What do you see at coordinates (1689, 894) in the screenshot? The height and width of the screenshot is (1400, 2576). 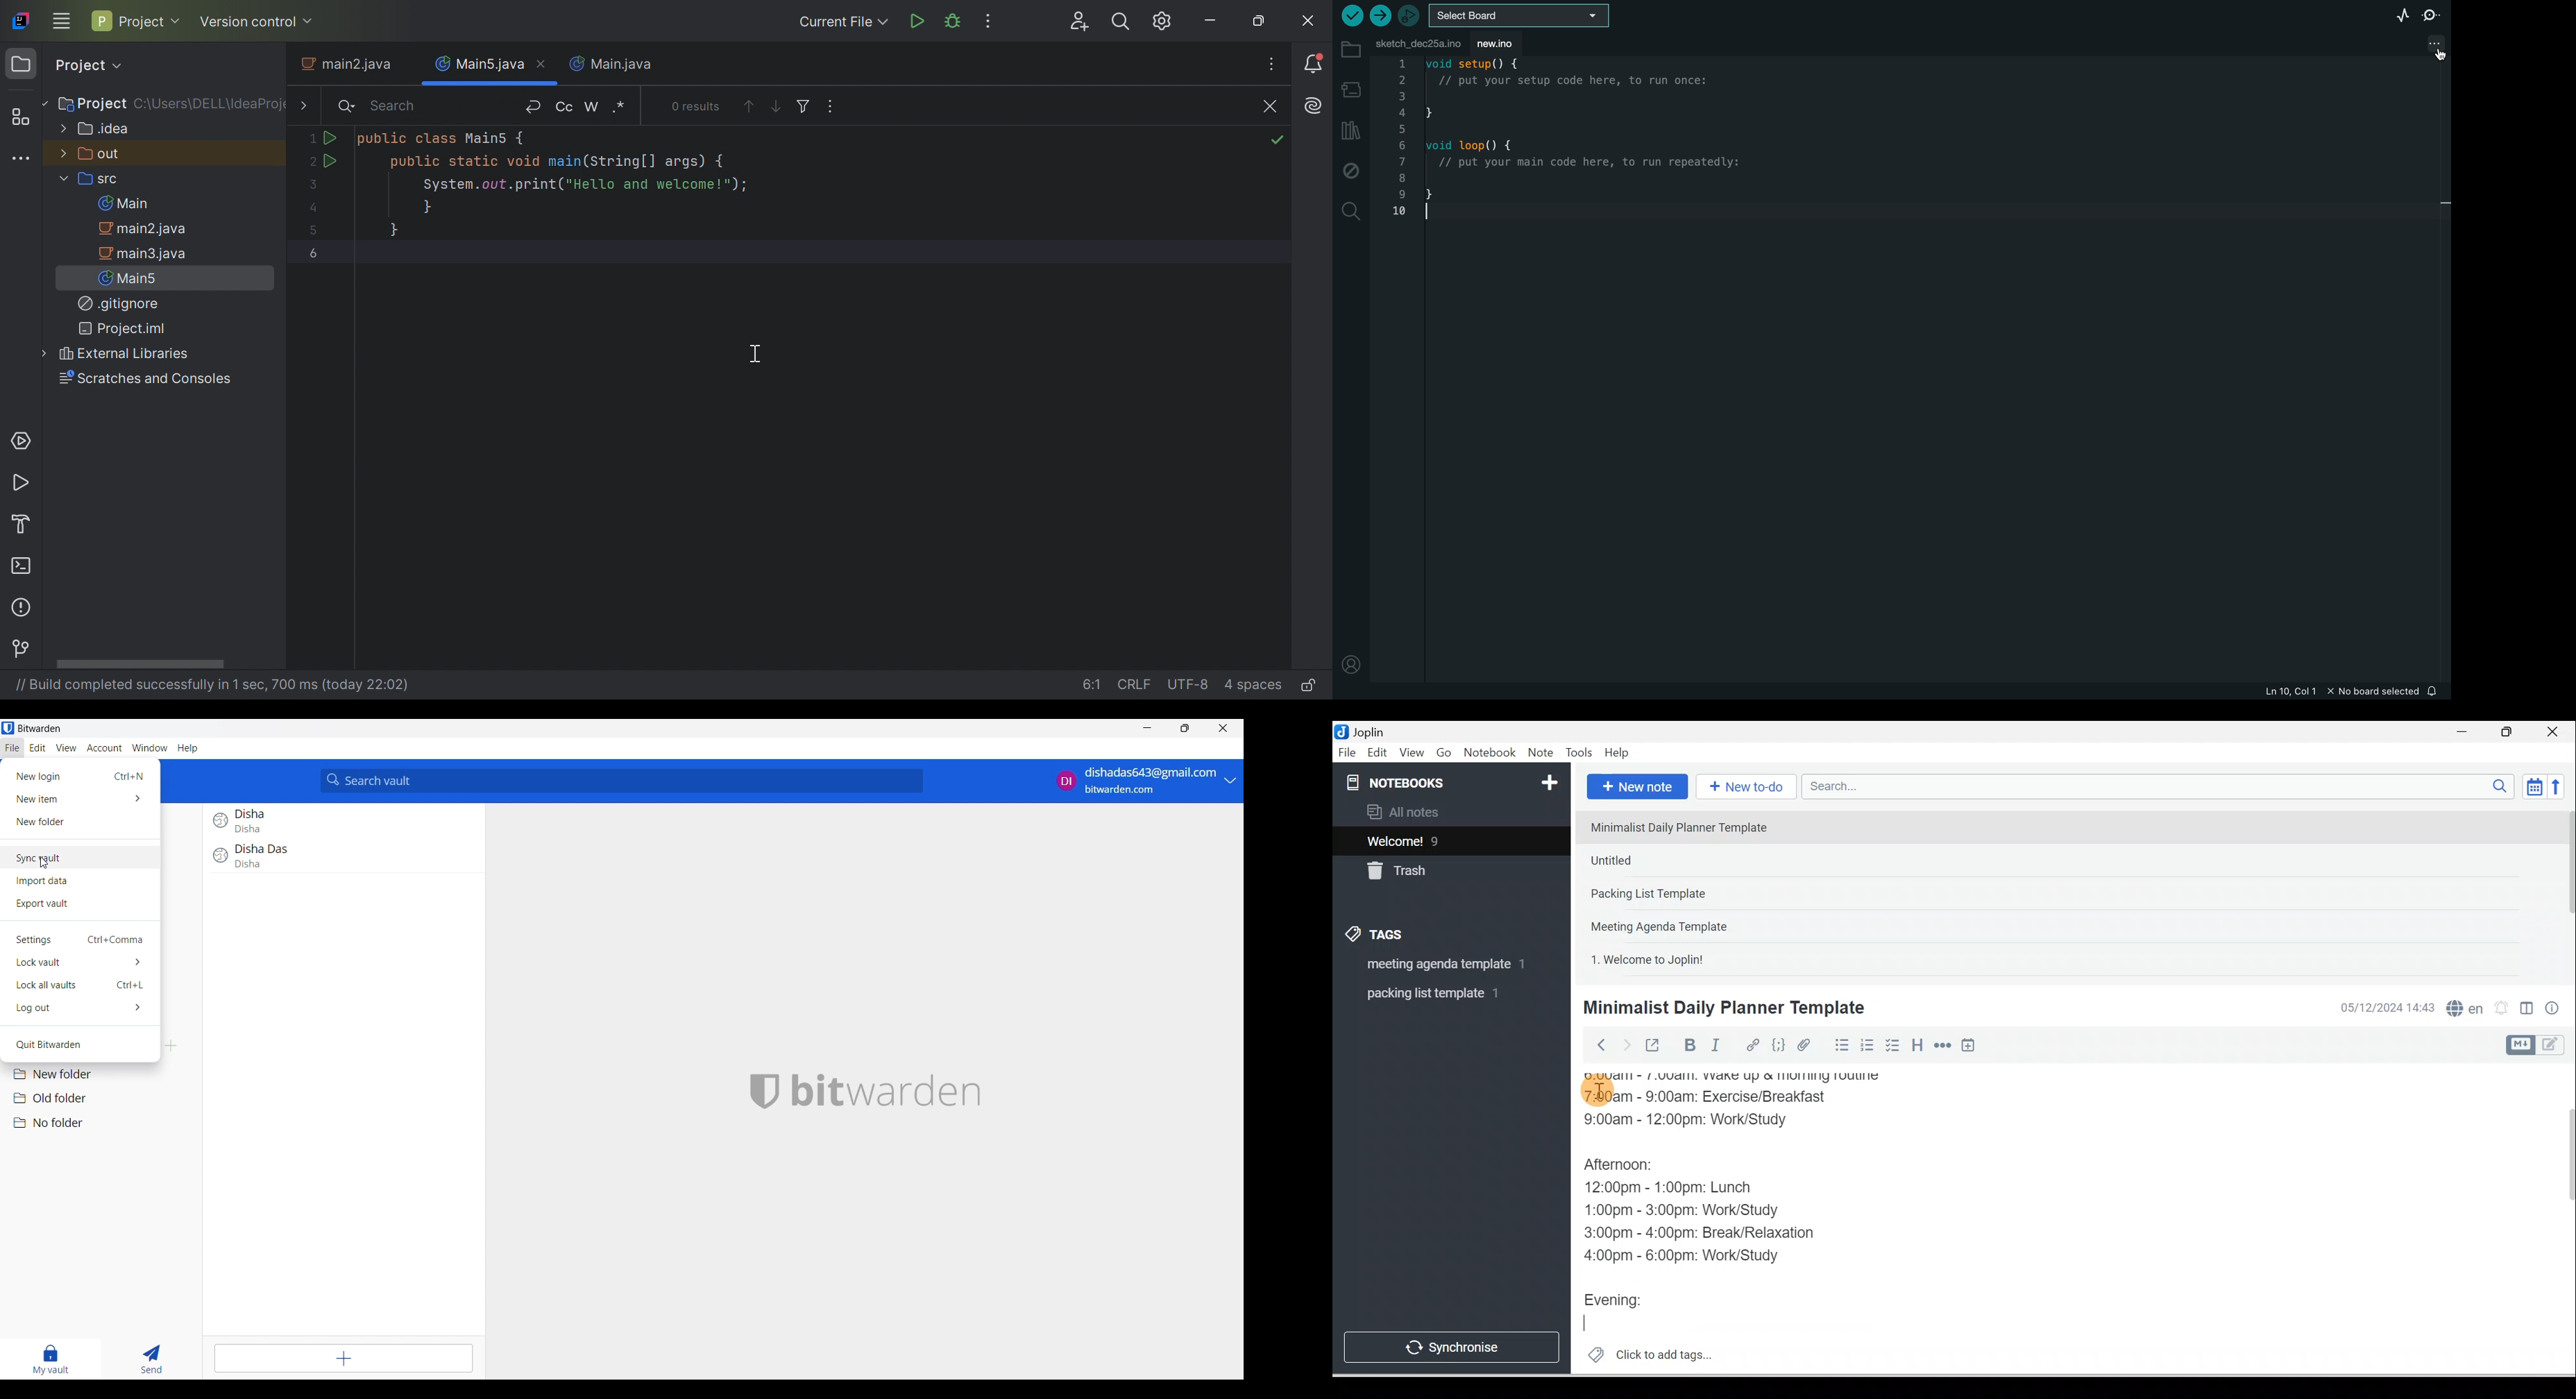 I see `Note 3` at bounding box center [1689, 894].